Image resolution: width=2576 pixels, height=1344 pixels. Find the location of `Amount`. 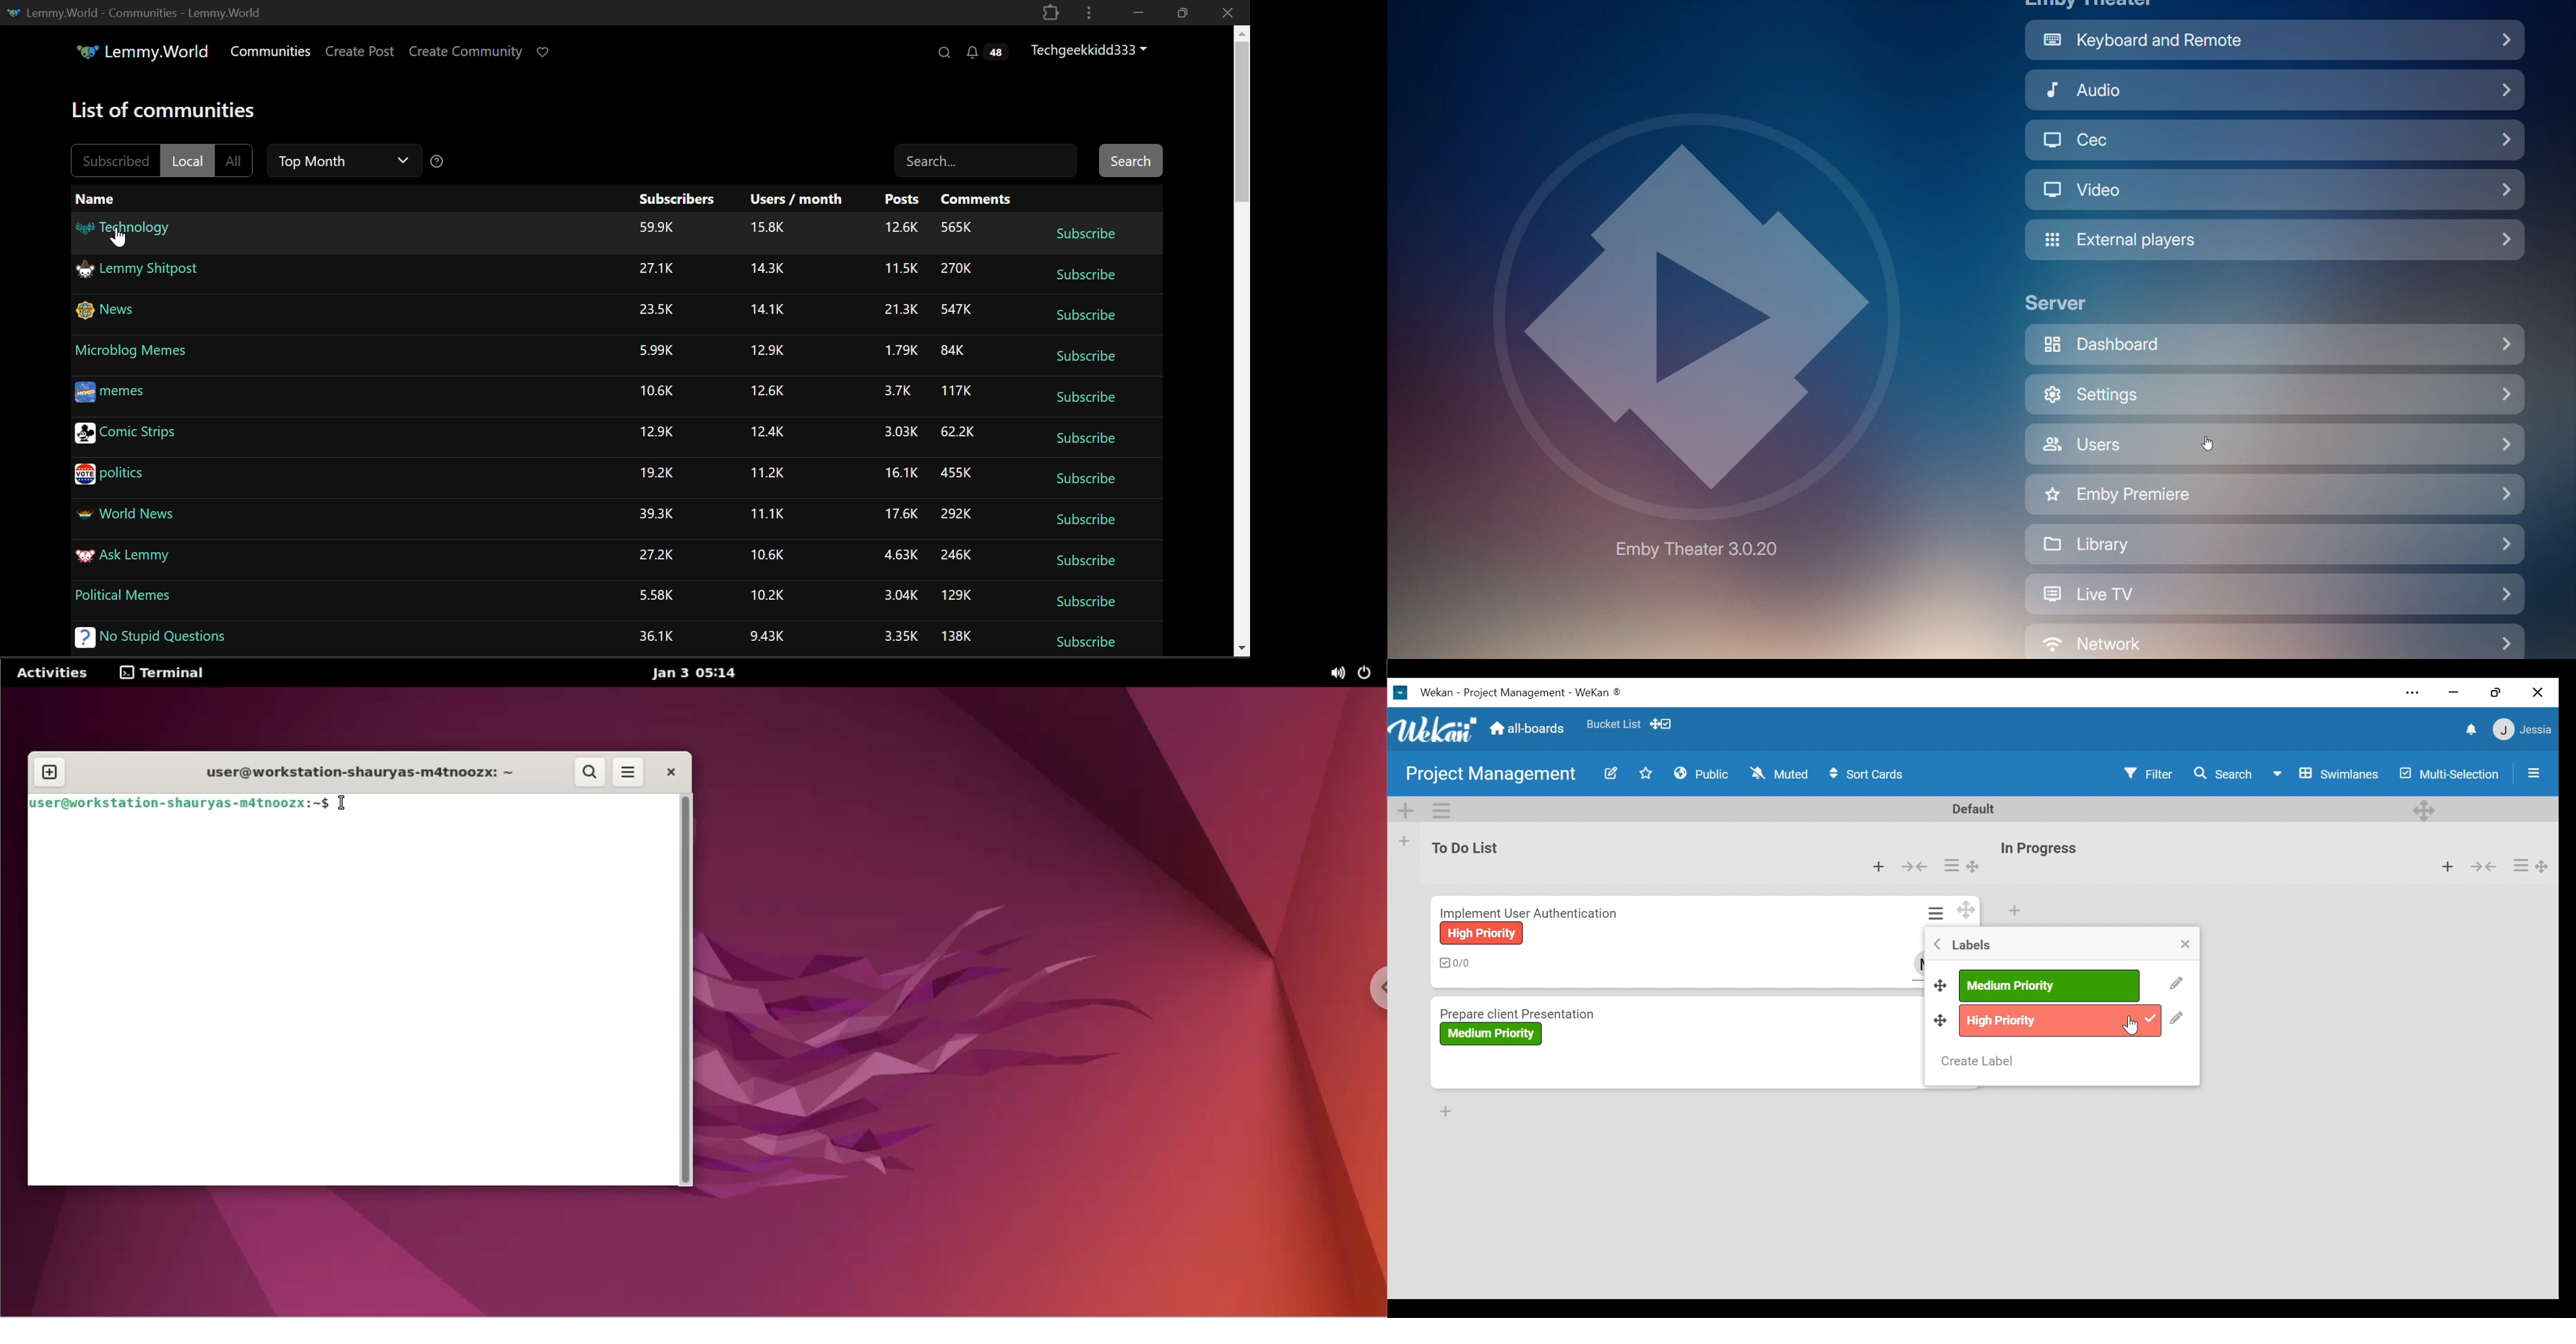

Amount is located at coordinates (656, 391).